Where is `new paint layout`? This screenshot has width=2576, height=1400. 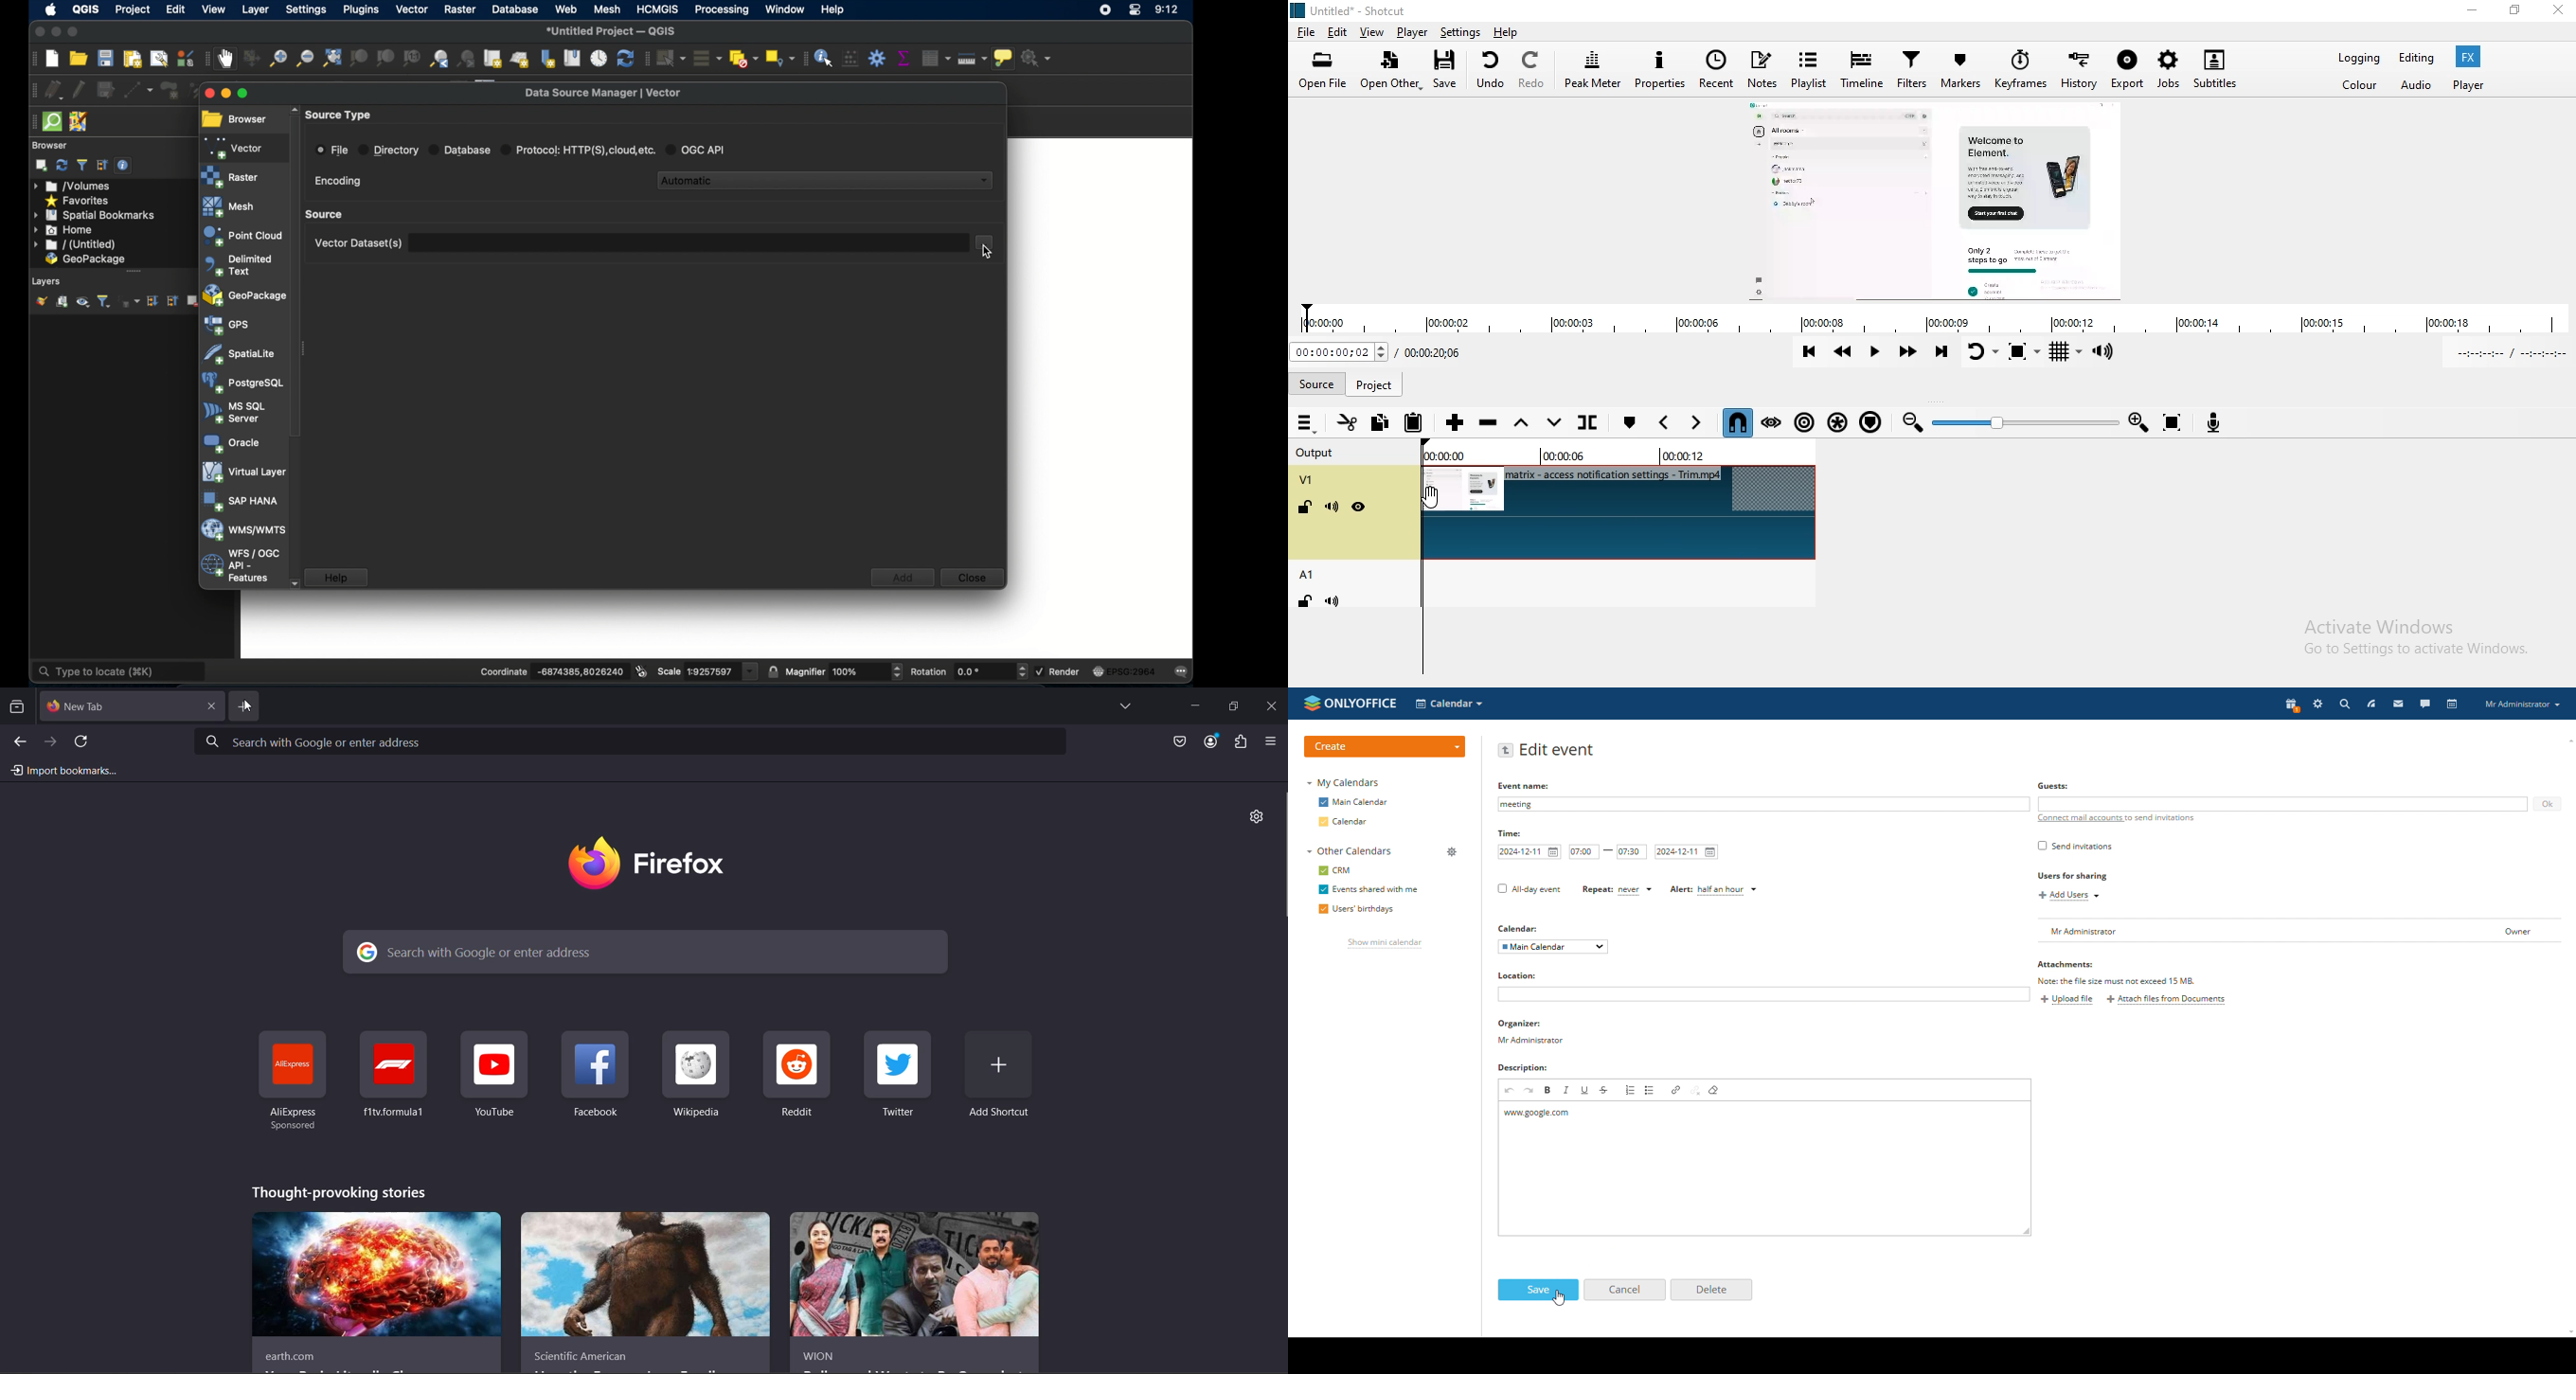 new paint layout is located at coordinates (132, 58).